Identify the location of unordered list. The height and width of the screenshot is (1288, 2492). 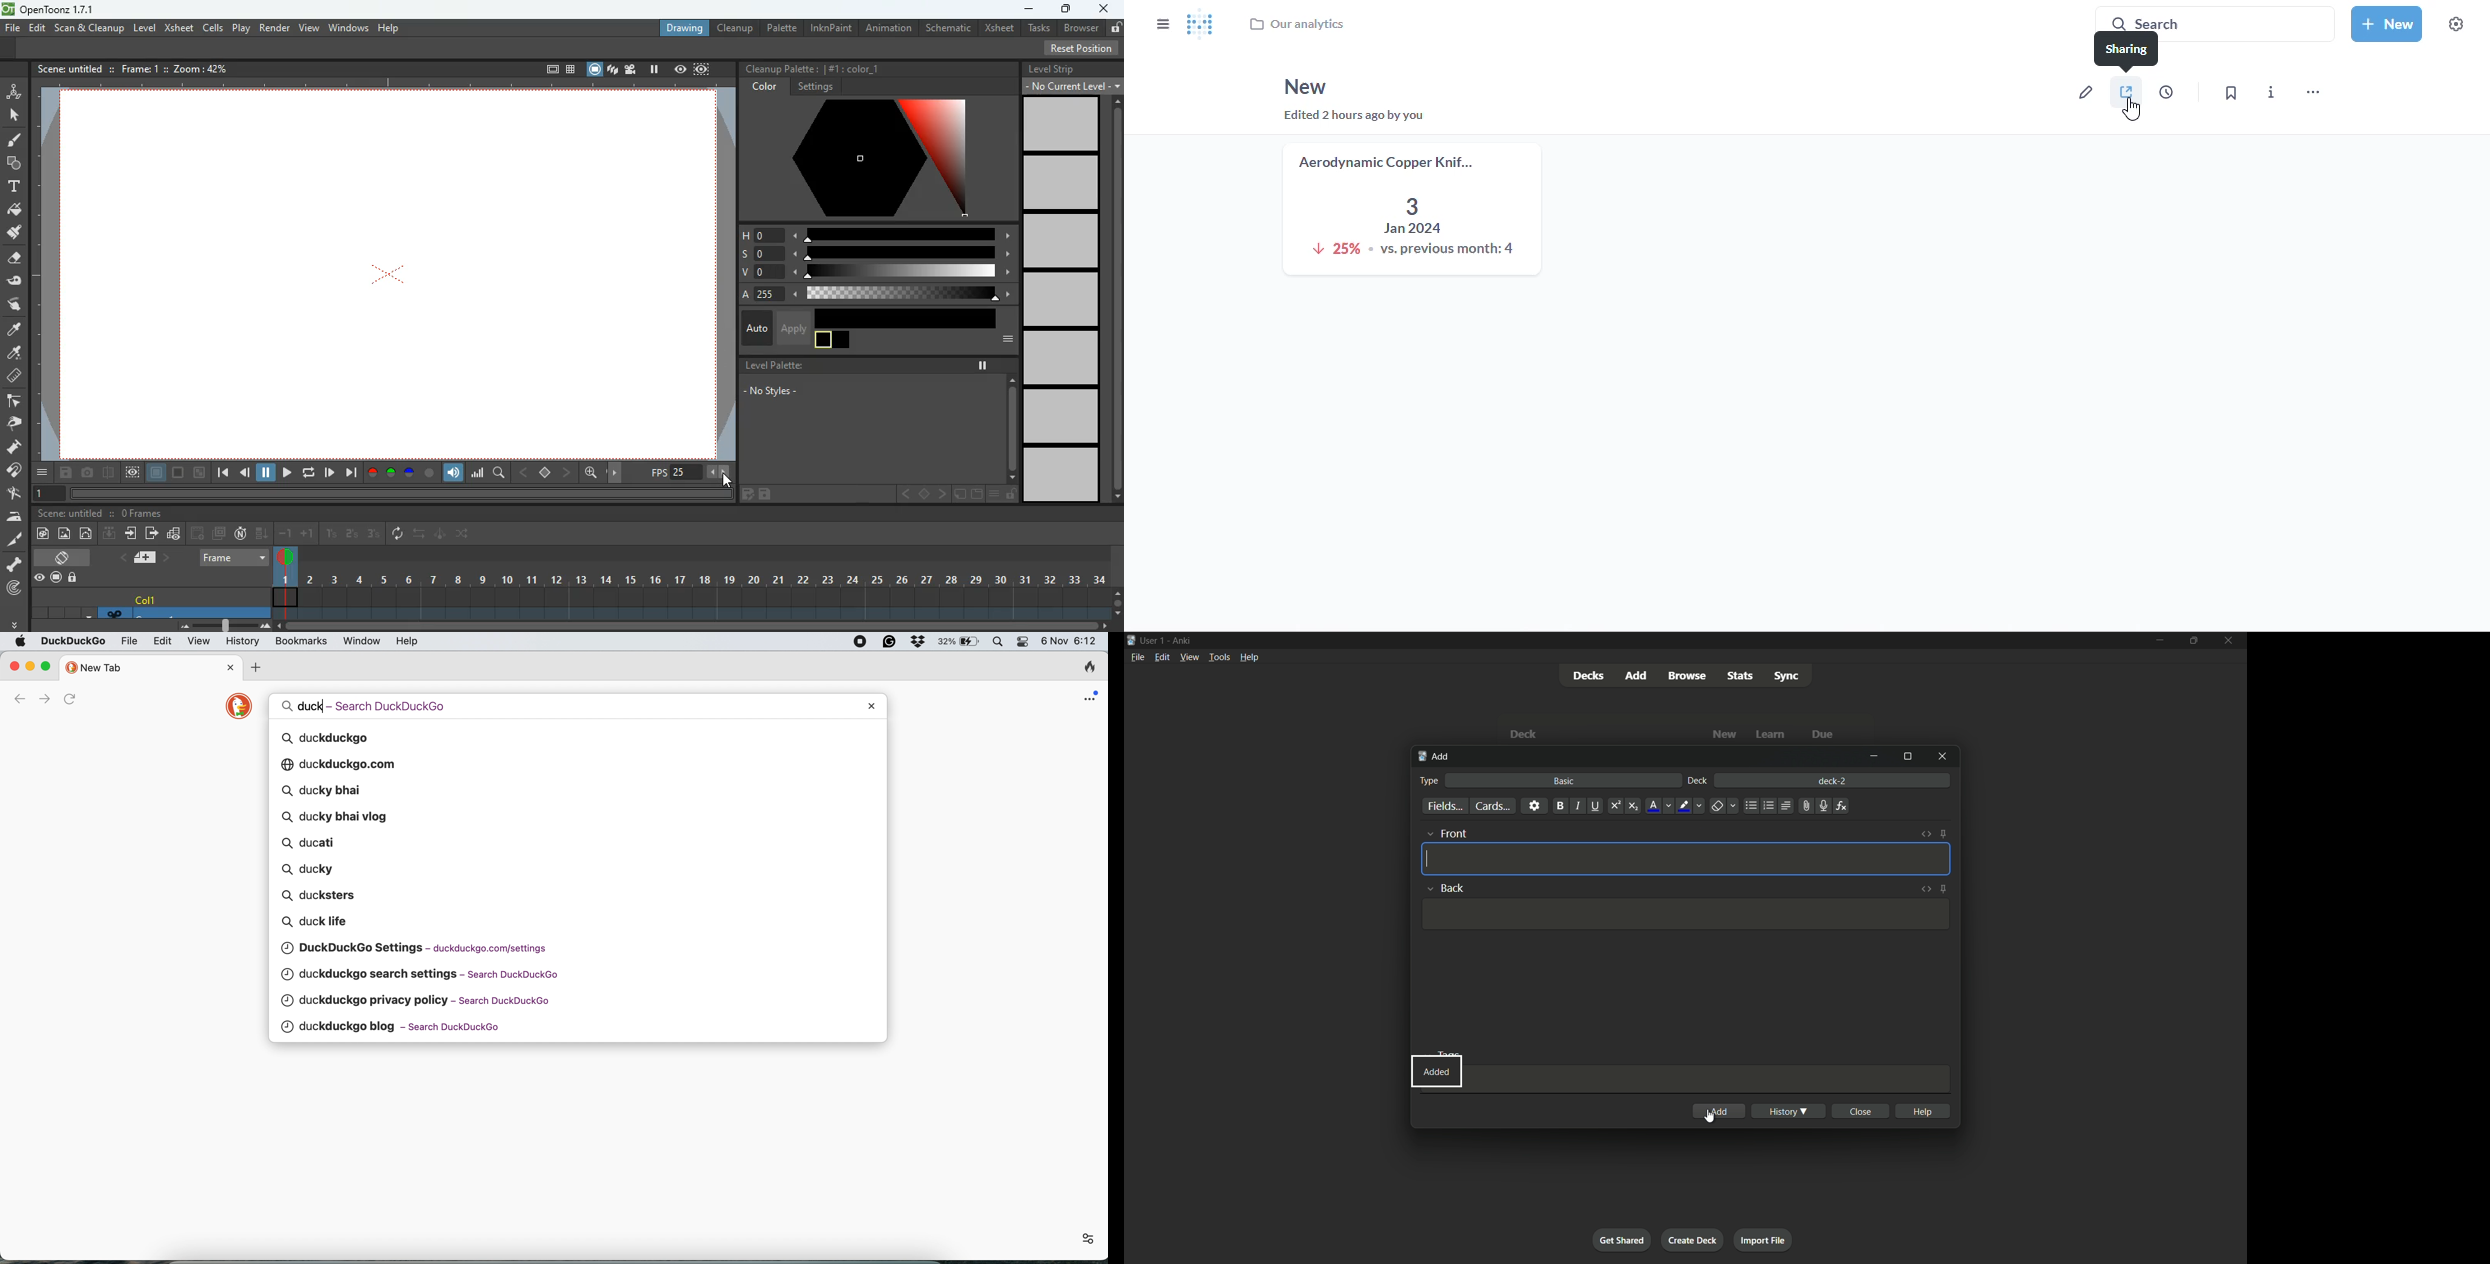
(1751, 806).